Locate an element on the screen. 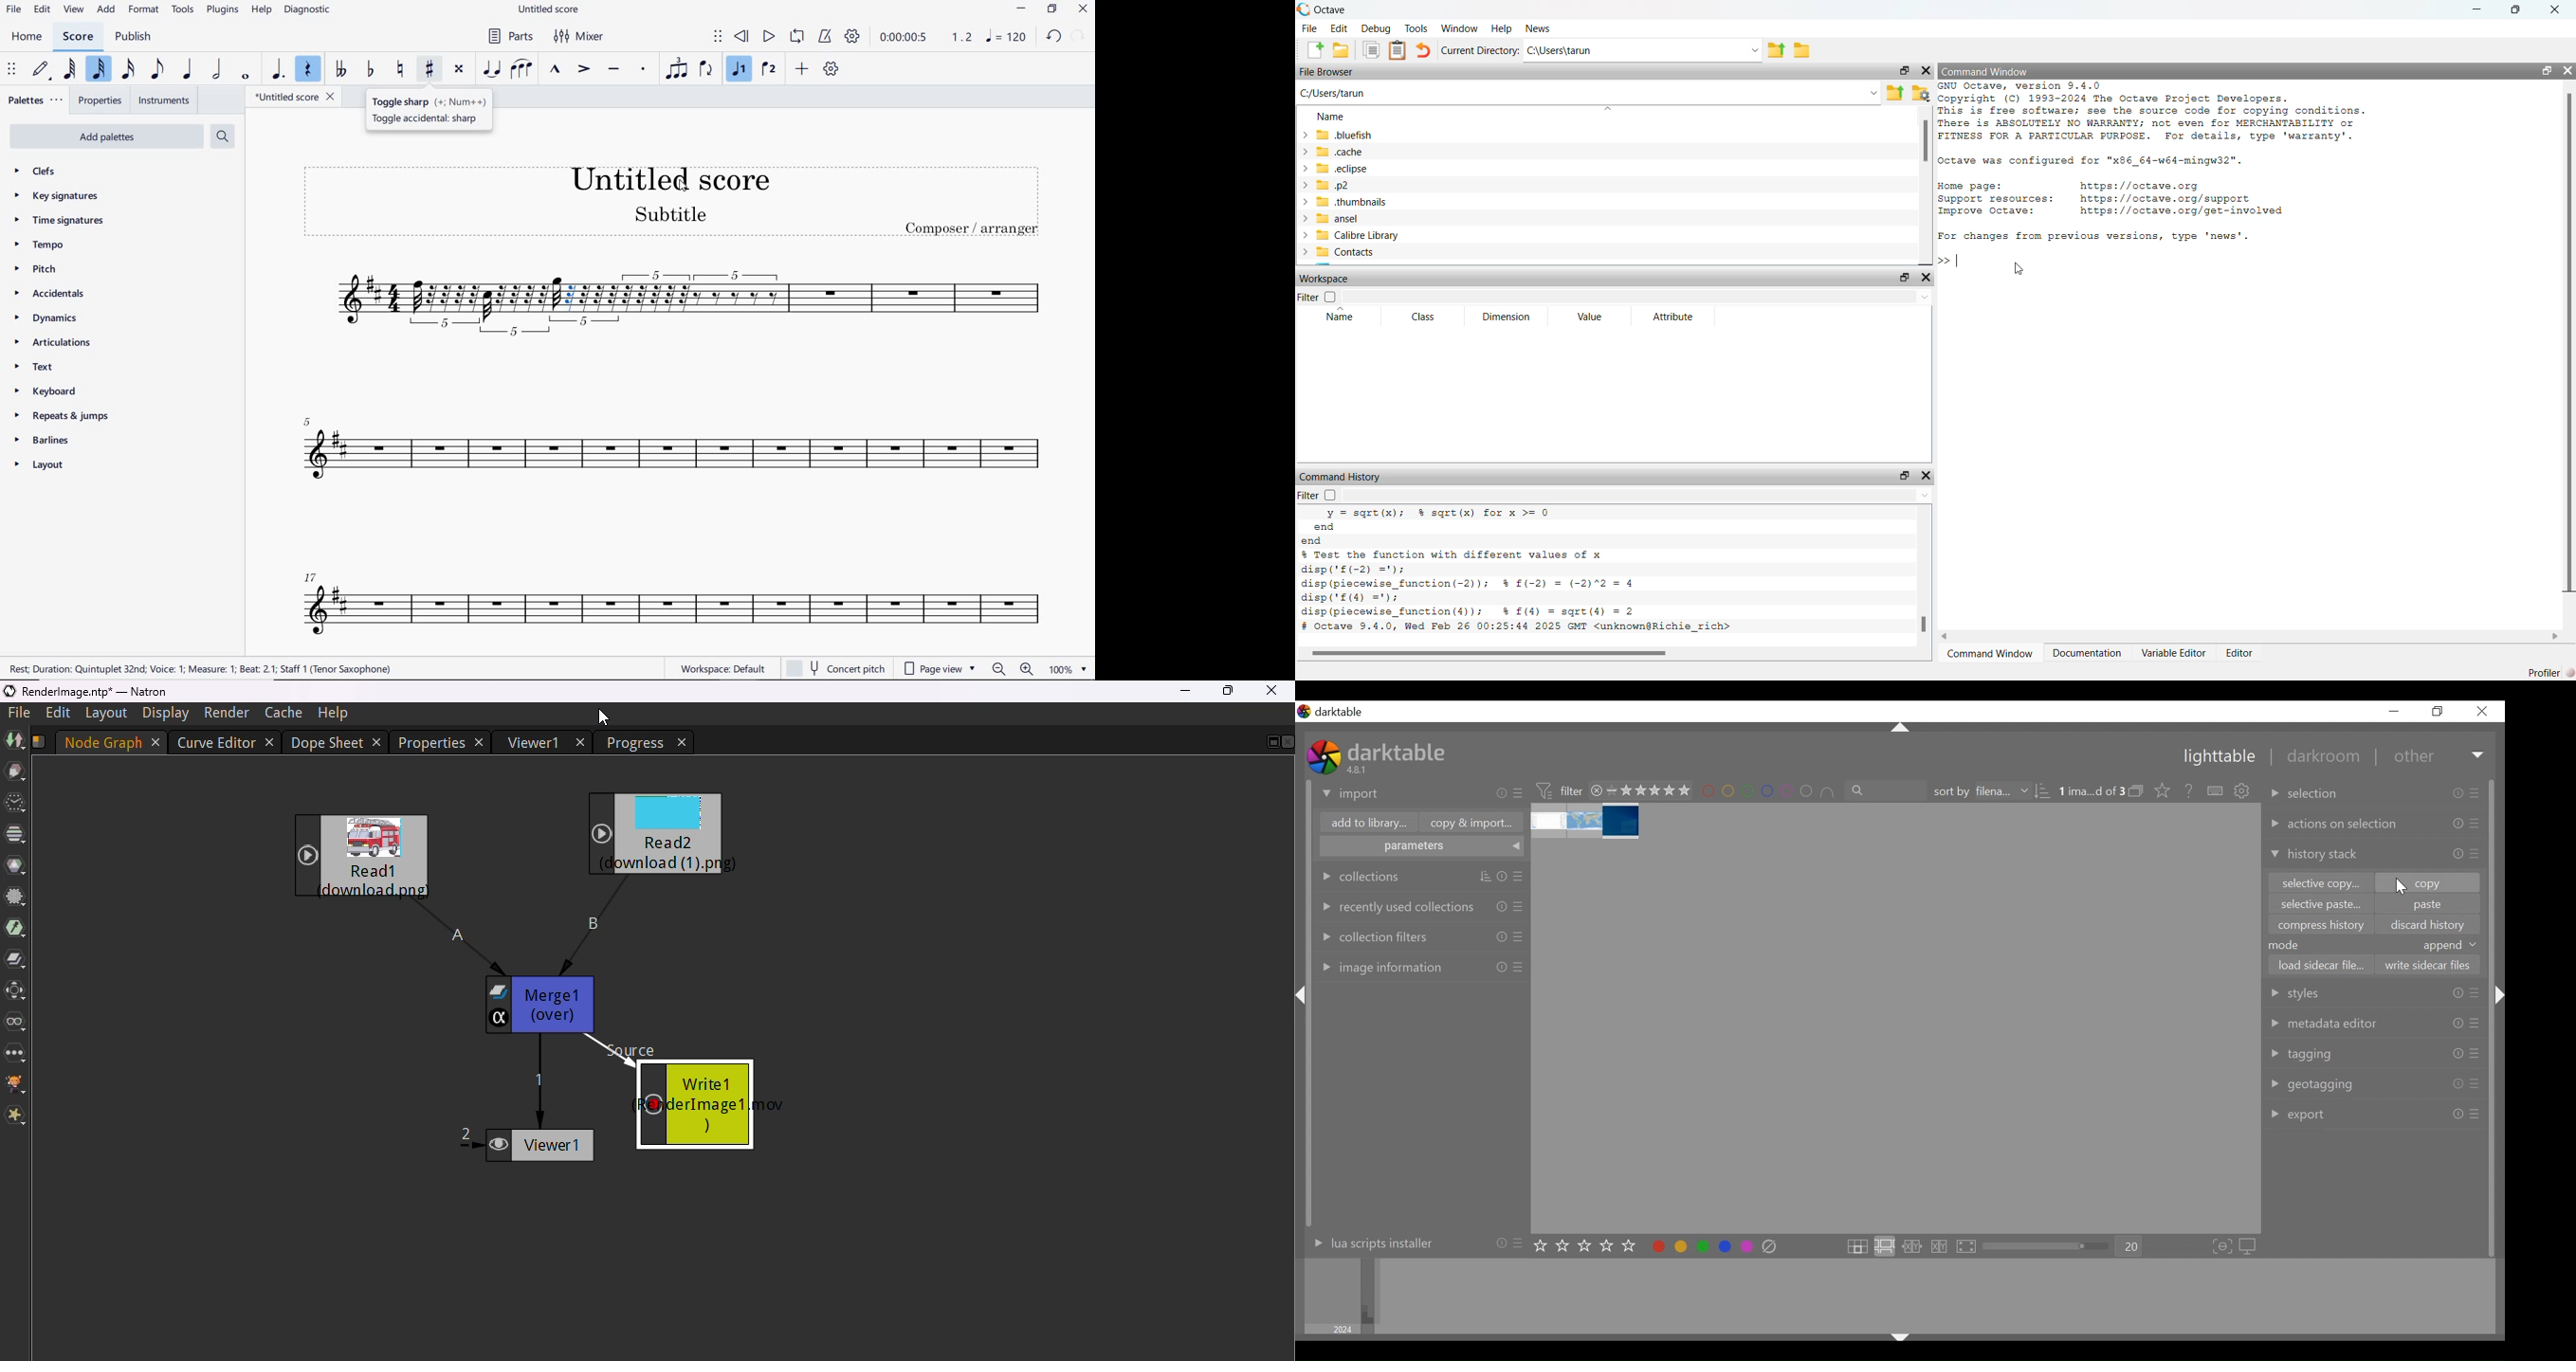 The height and width of the screenshot is (1372, 2576). presets is located at coordinates (2474, 993).